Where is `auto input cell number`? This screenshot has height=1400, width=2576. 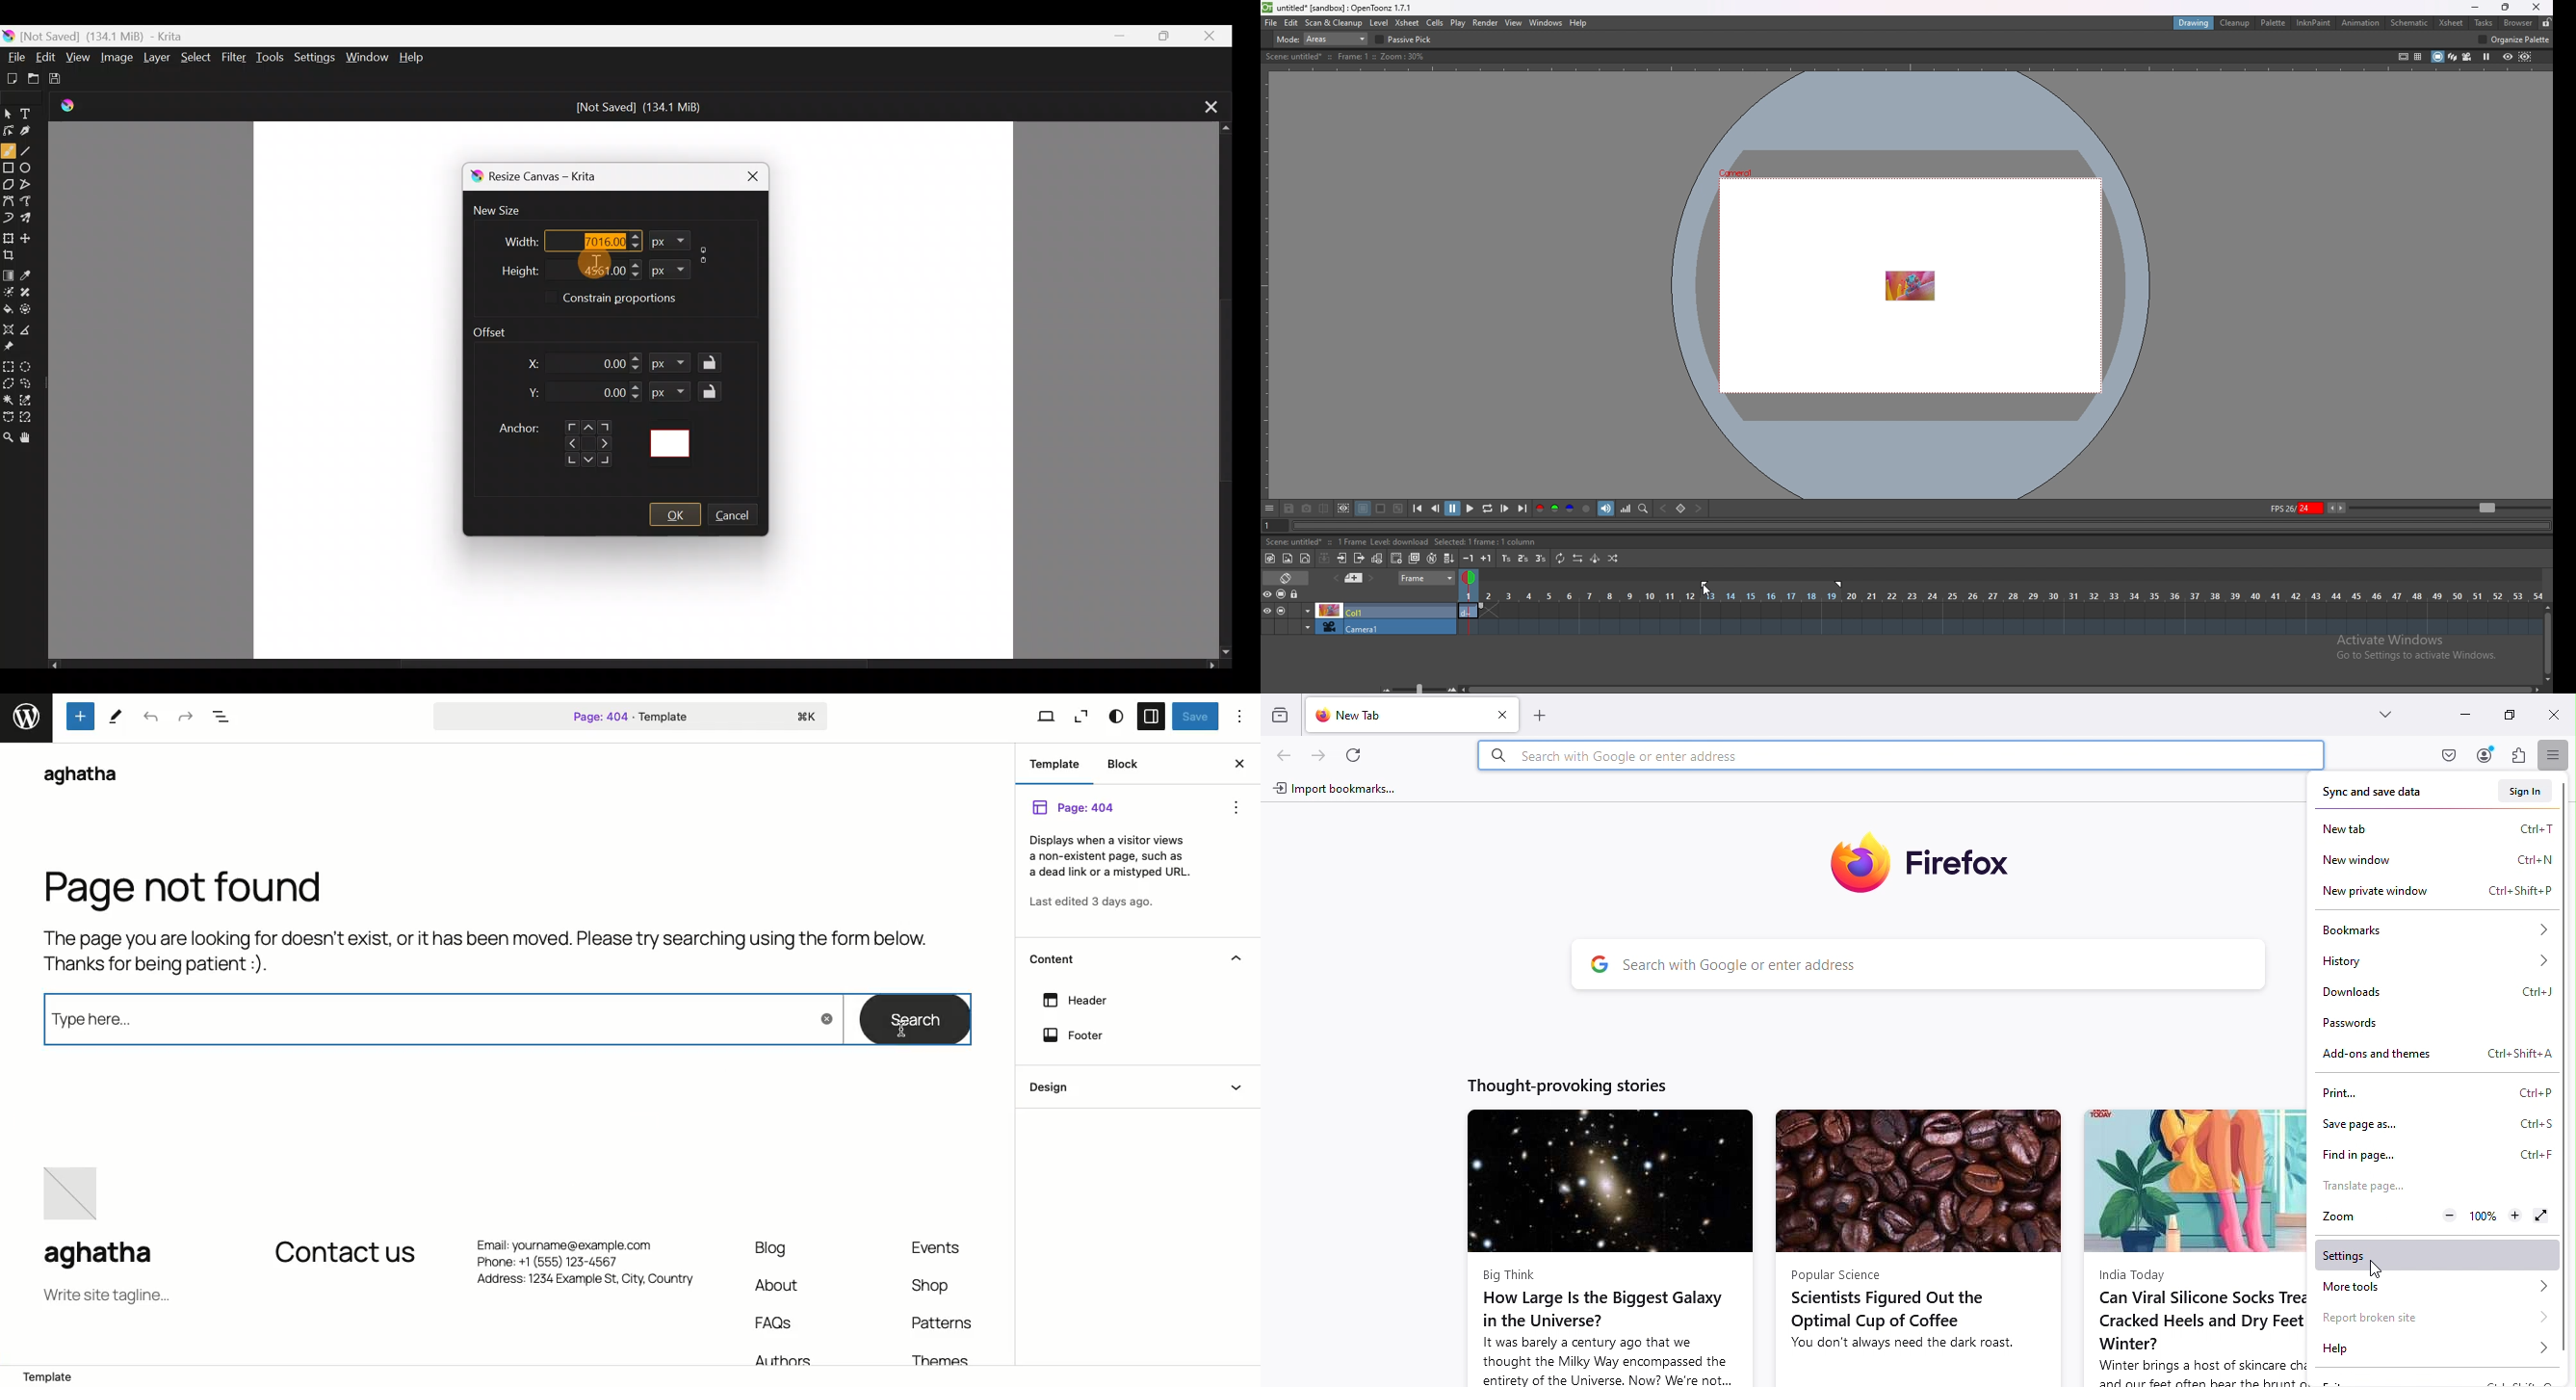
auto input cell number is located at coordinates (1432, 558).